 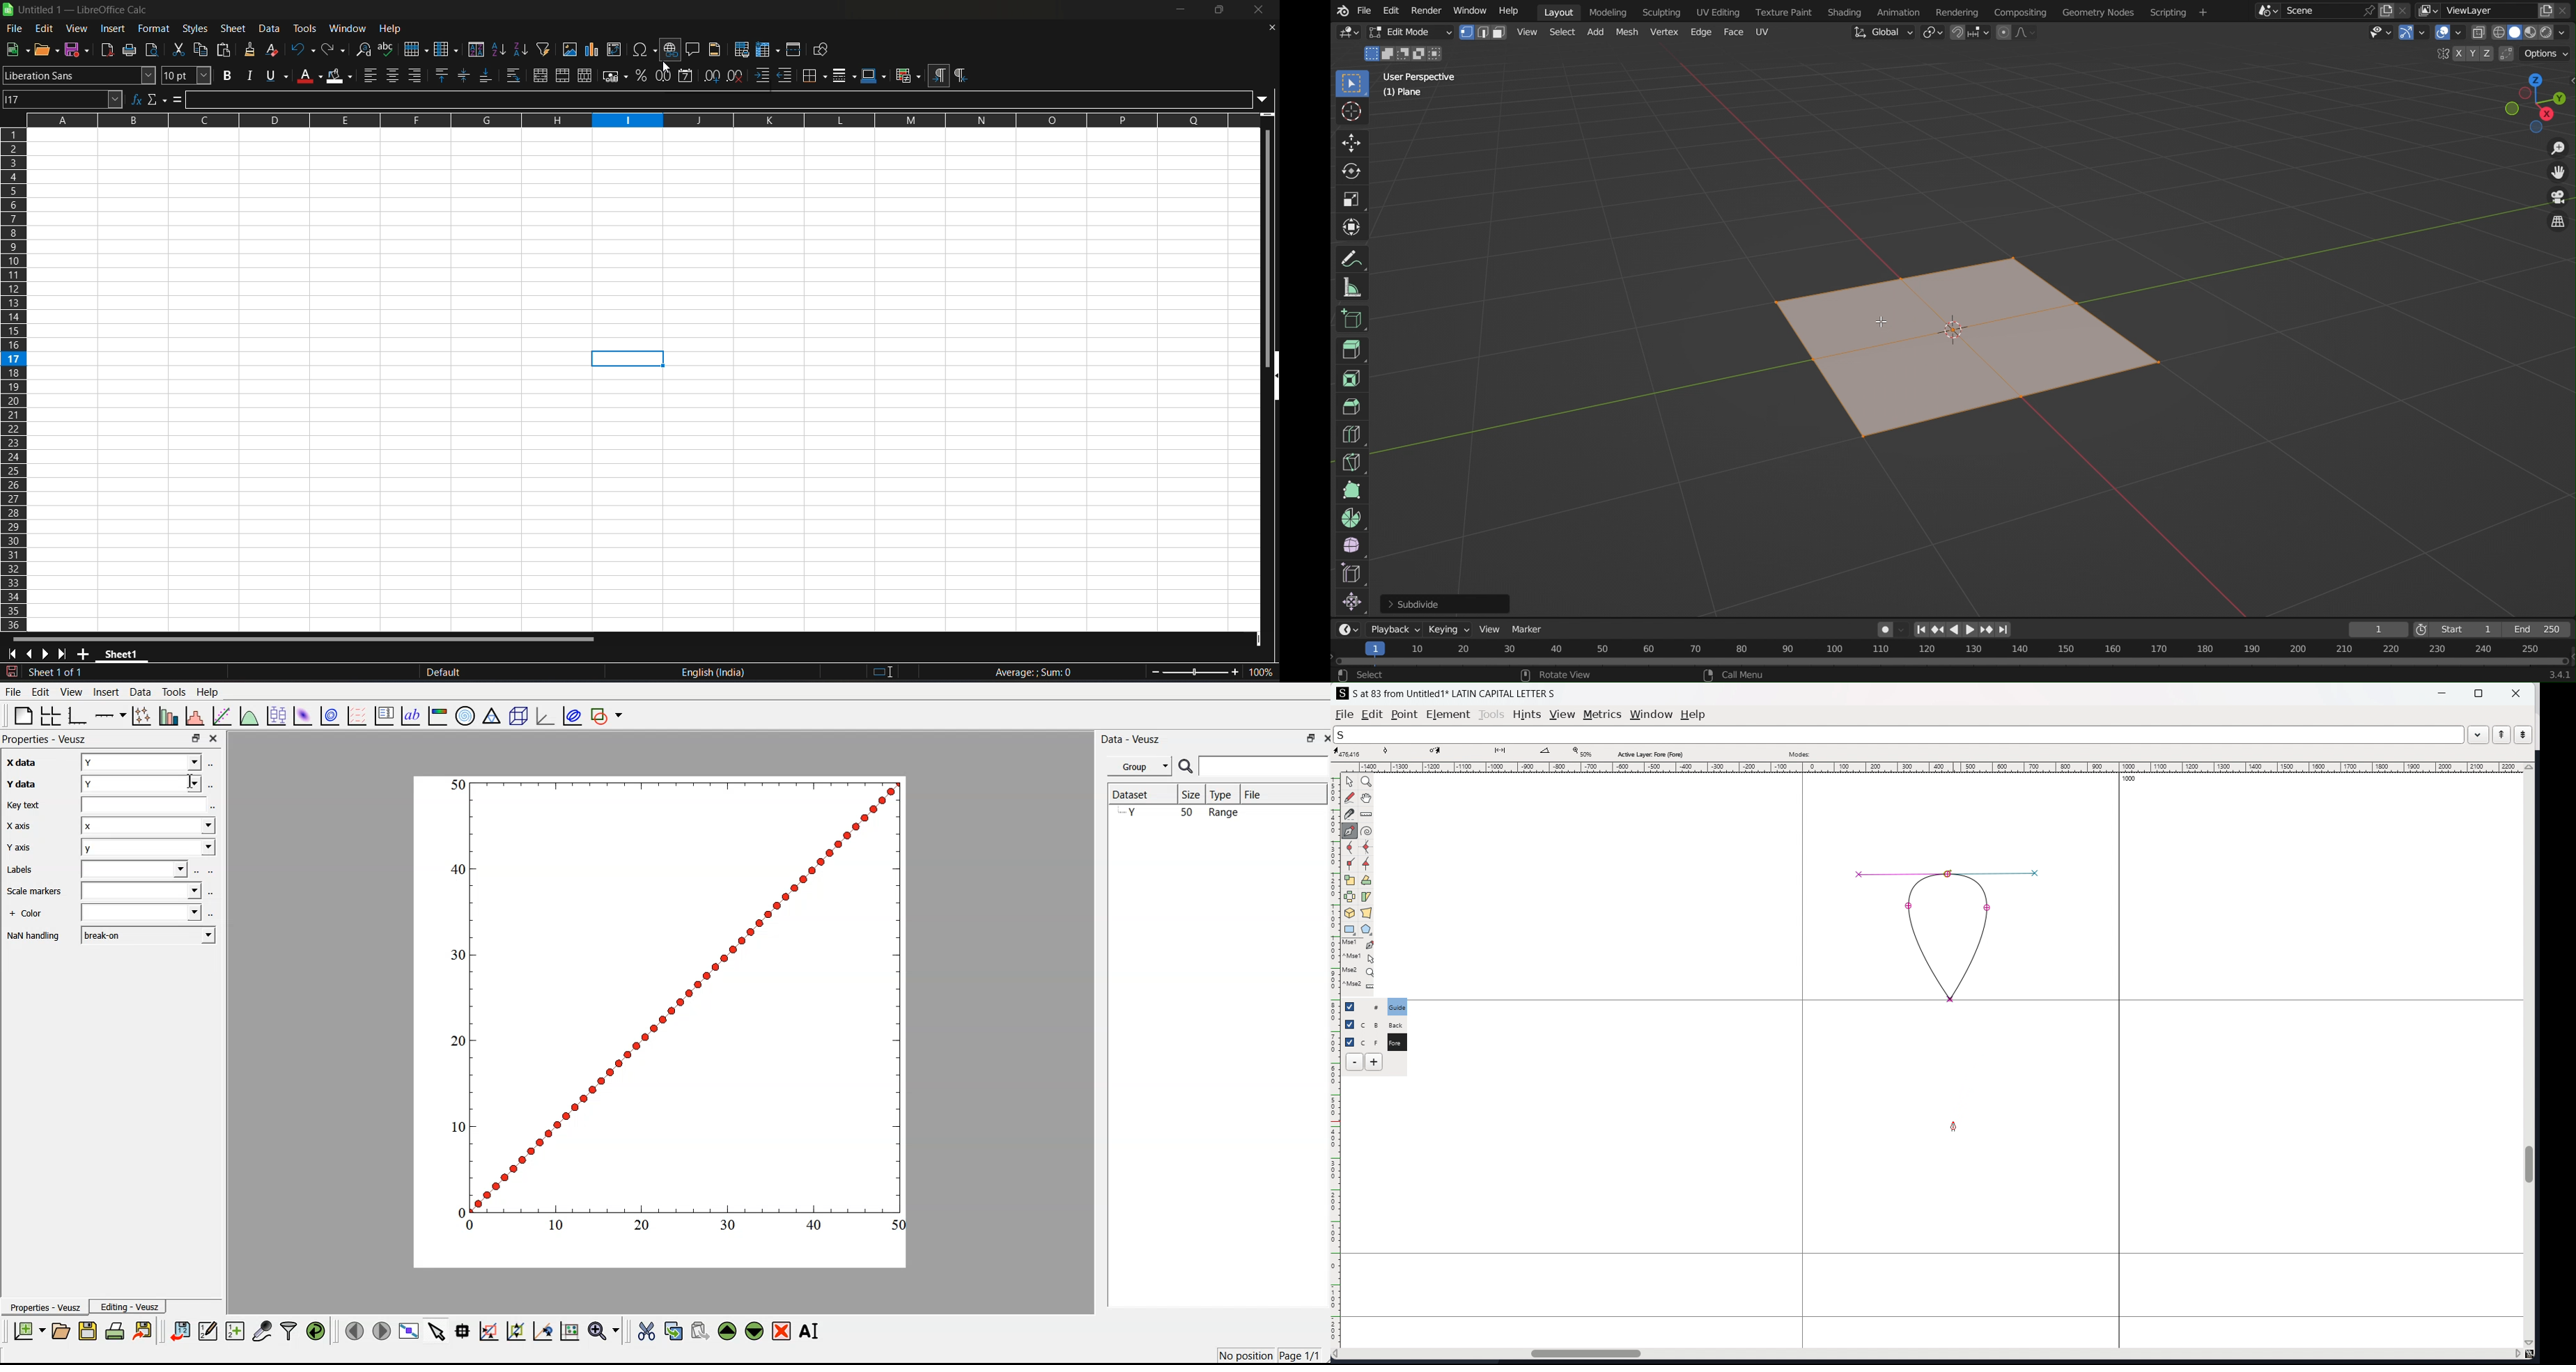 I want to click on Modeling, so click(x=1607, y=11).